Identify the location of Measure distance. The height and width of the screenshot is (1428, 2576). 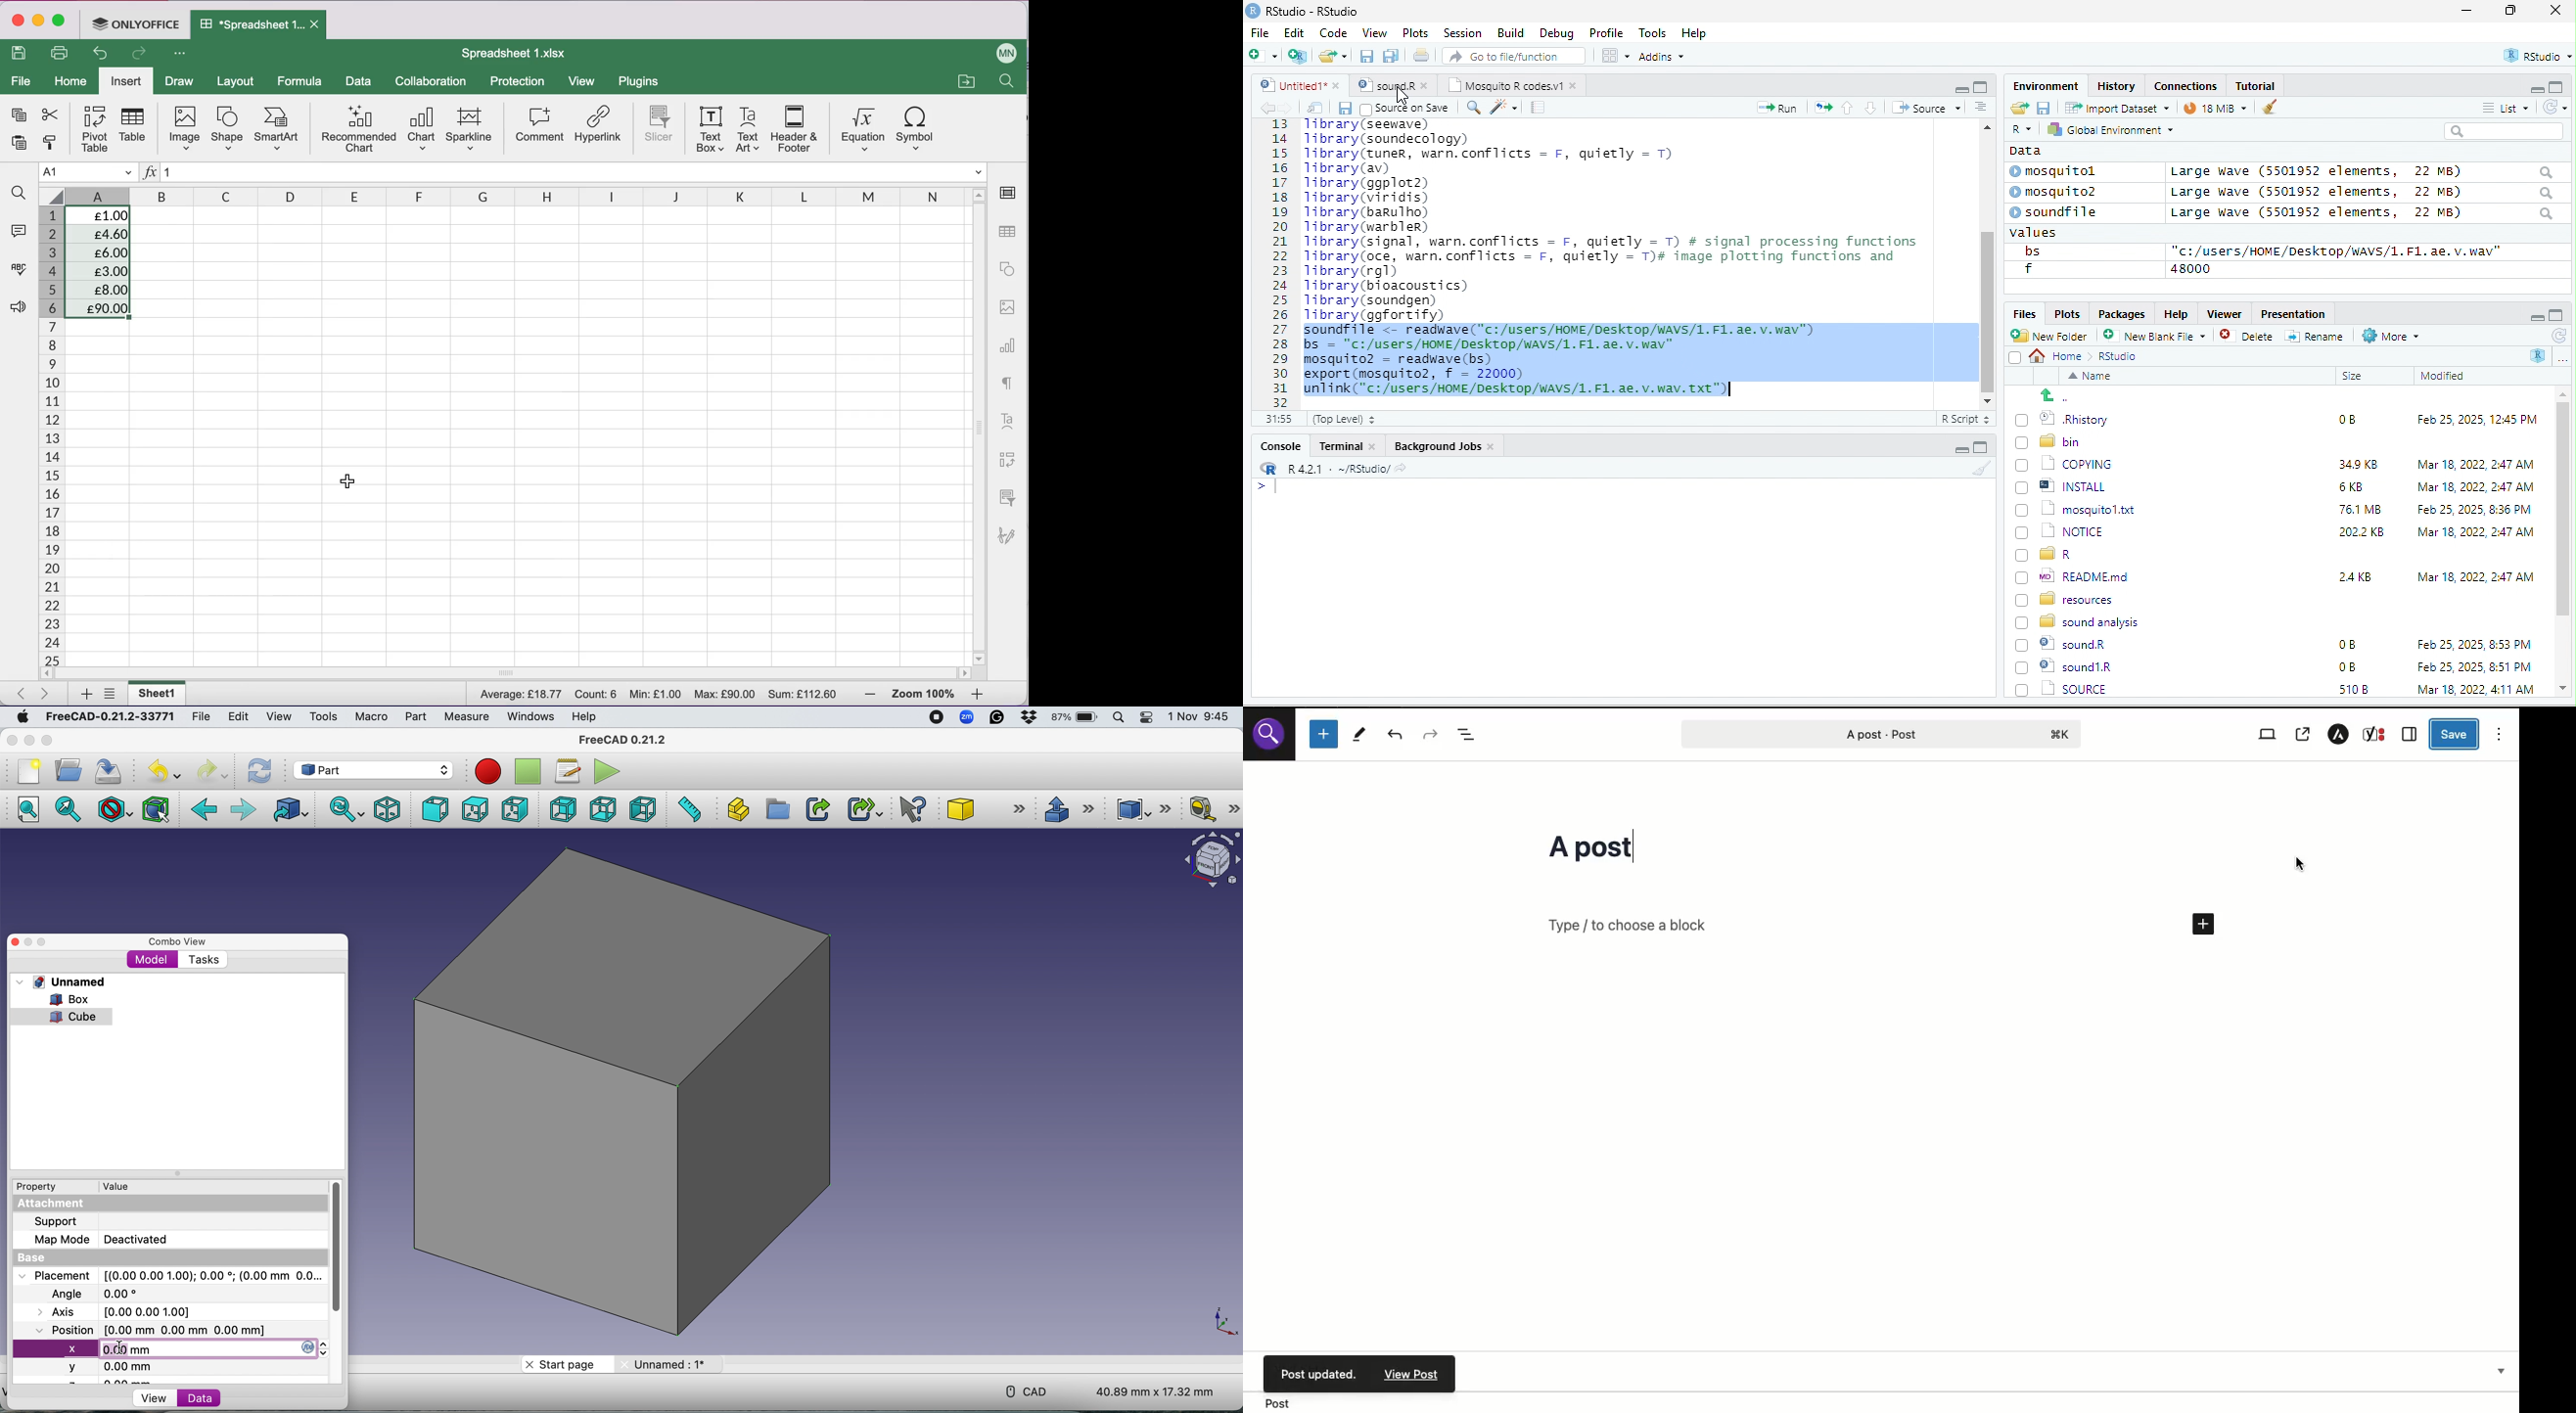
(688, 808).